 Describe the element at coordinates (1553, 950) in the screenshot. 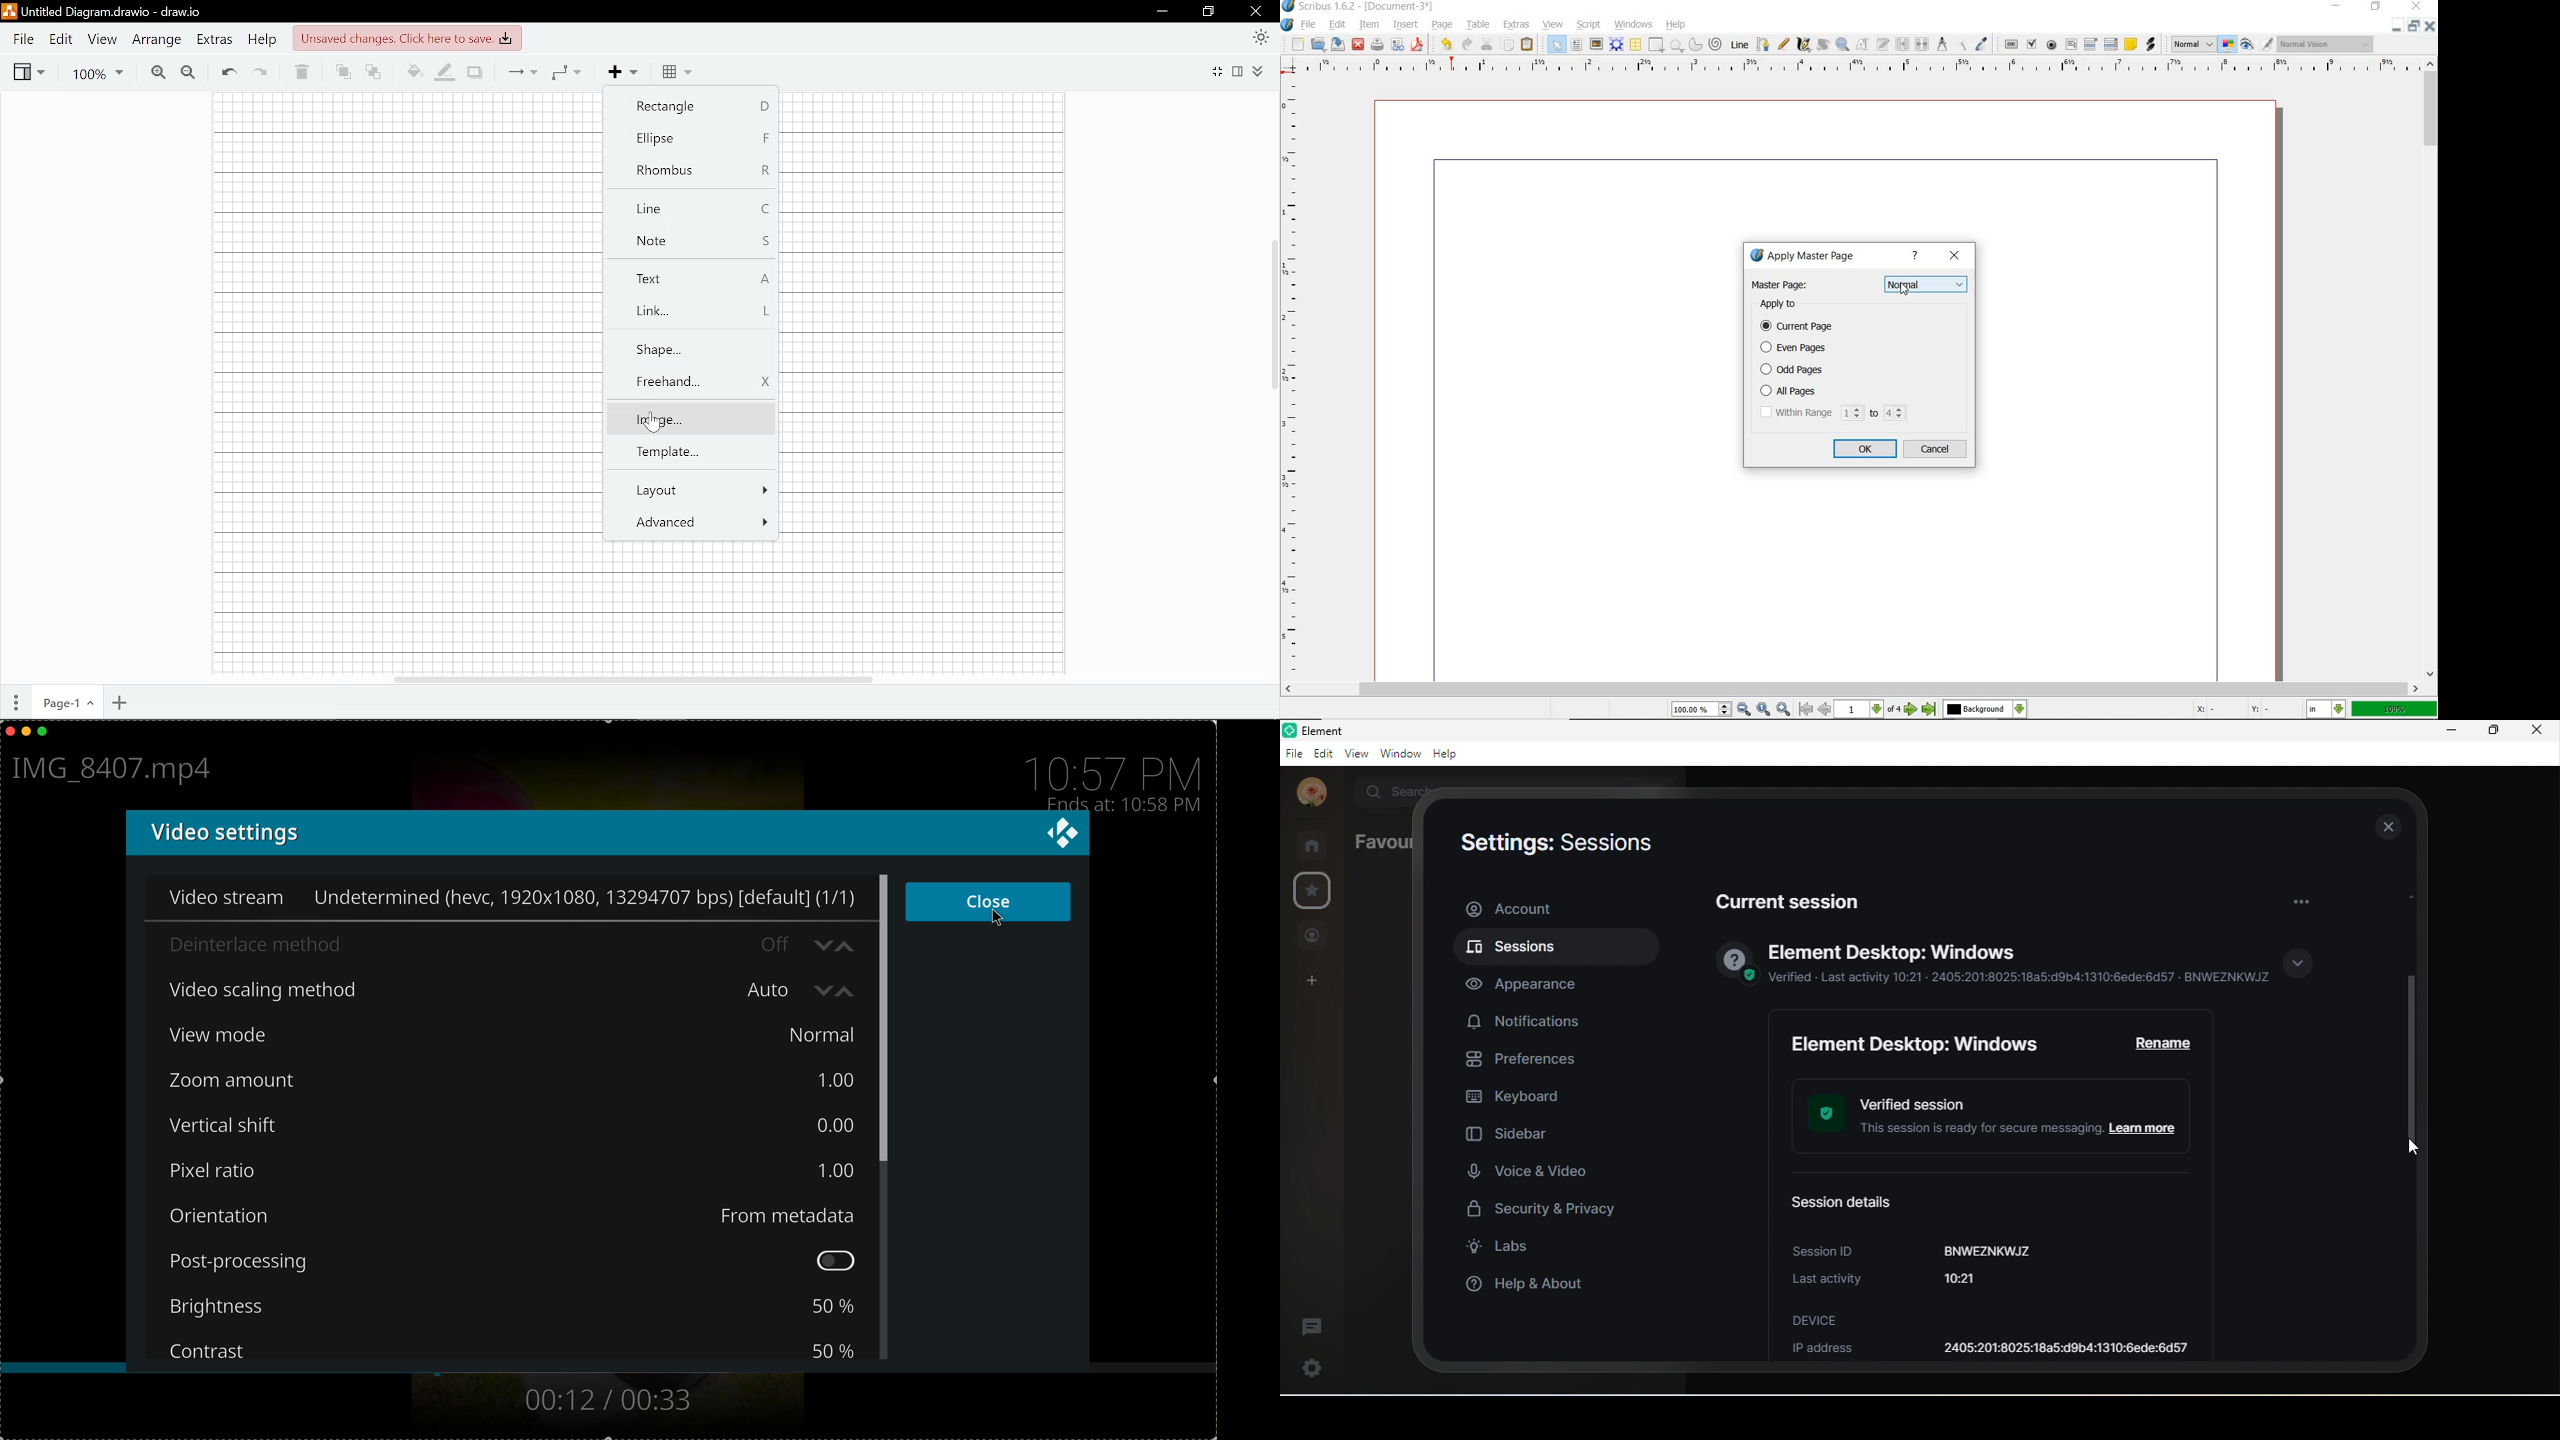

I see `sessions` at that location.